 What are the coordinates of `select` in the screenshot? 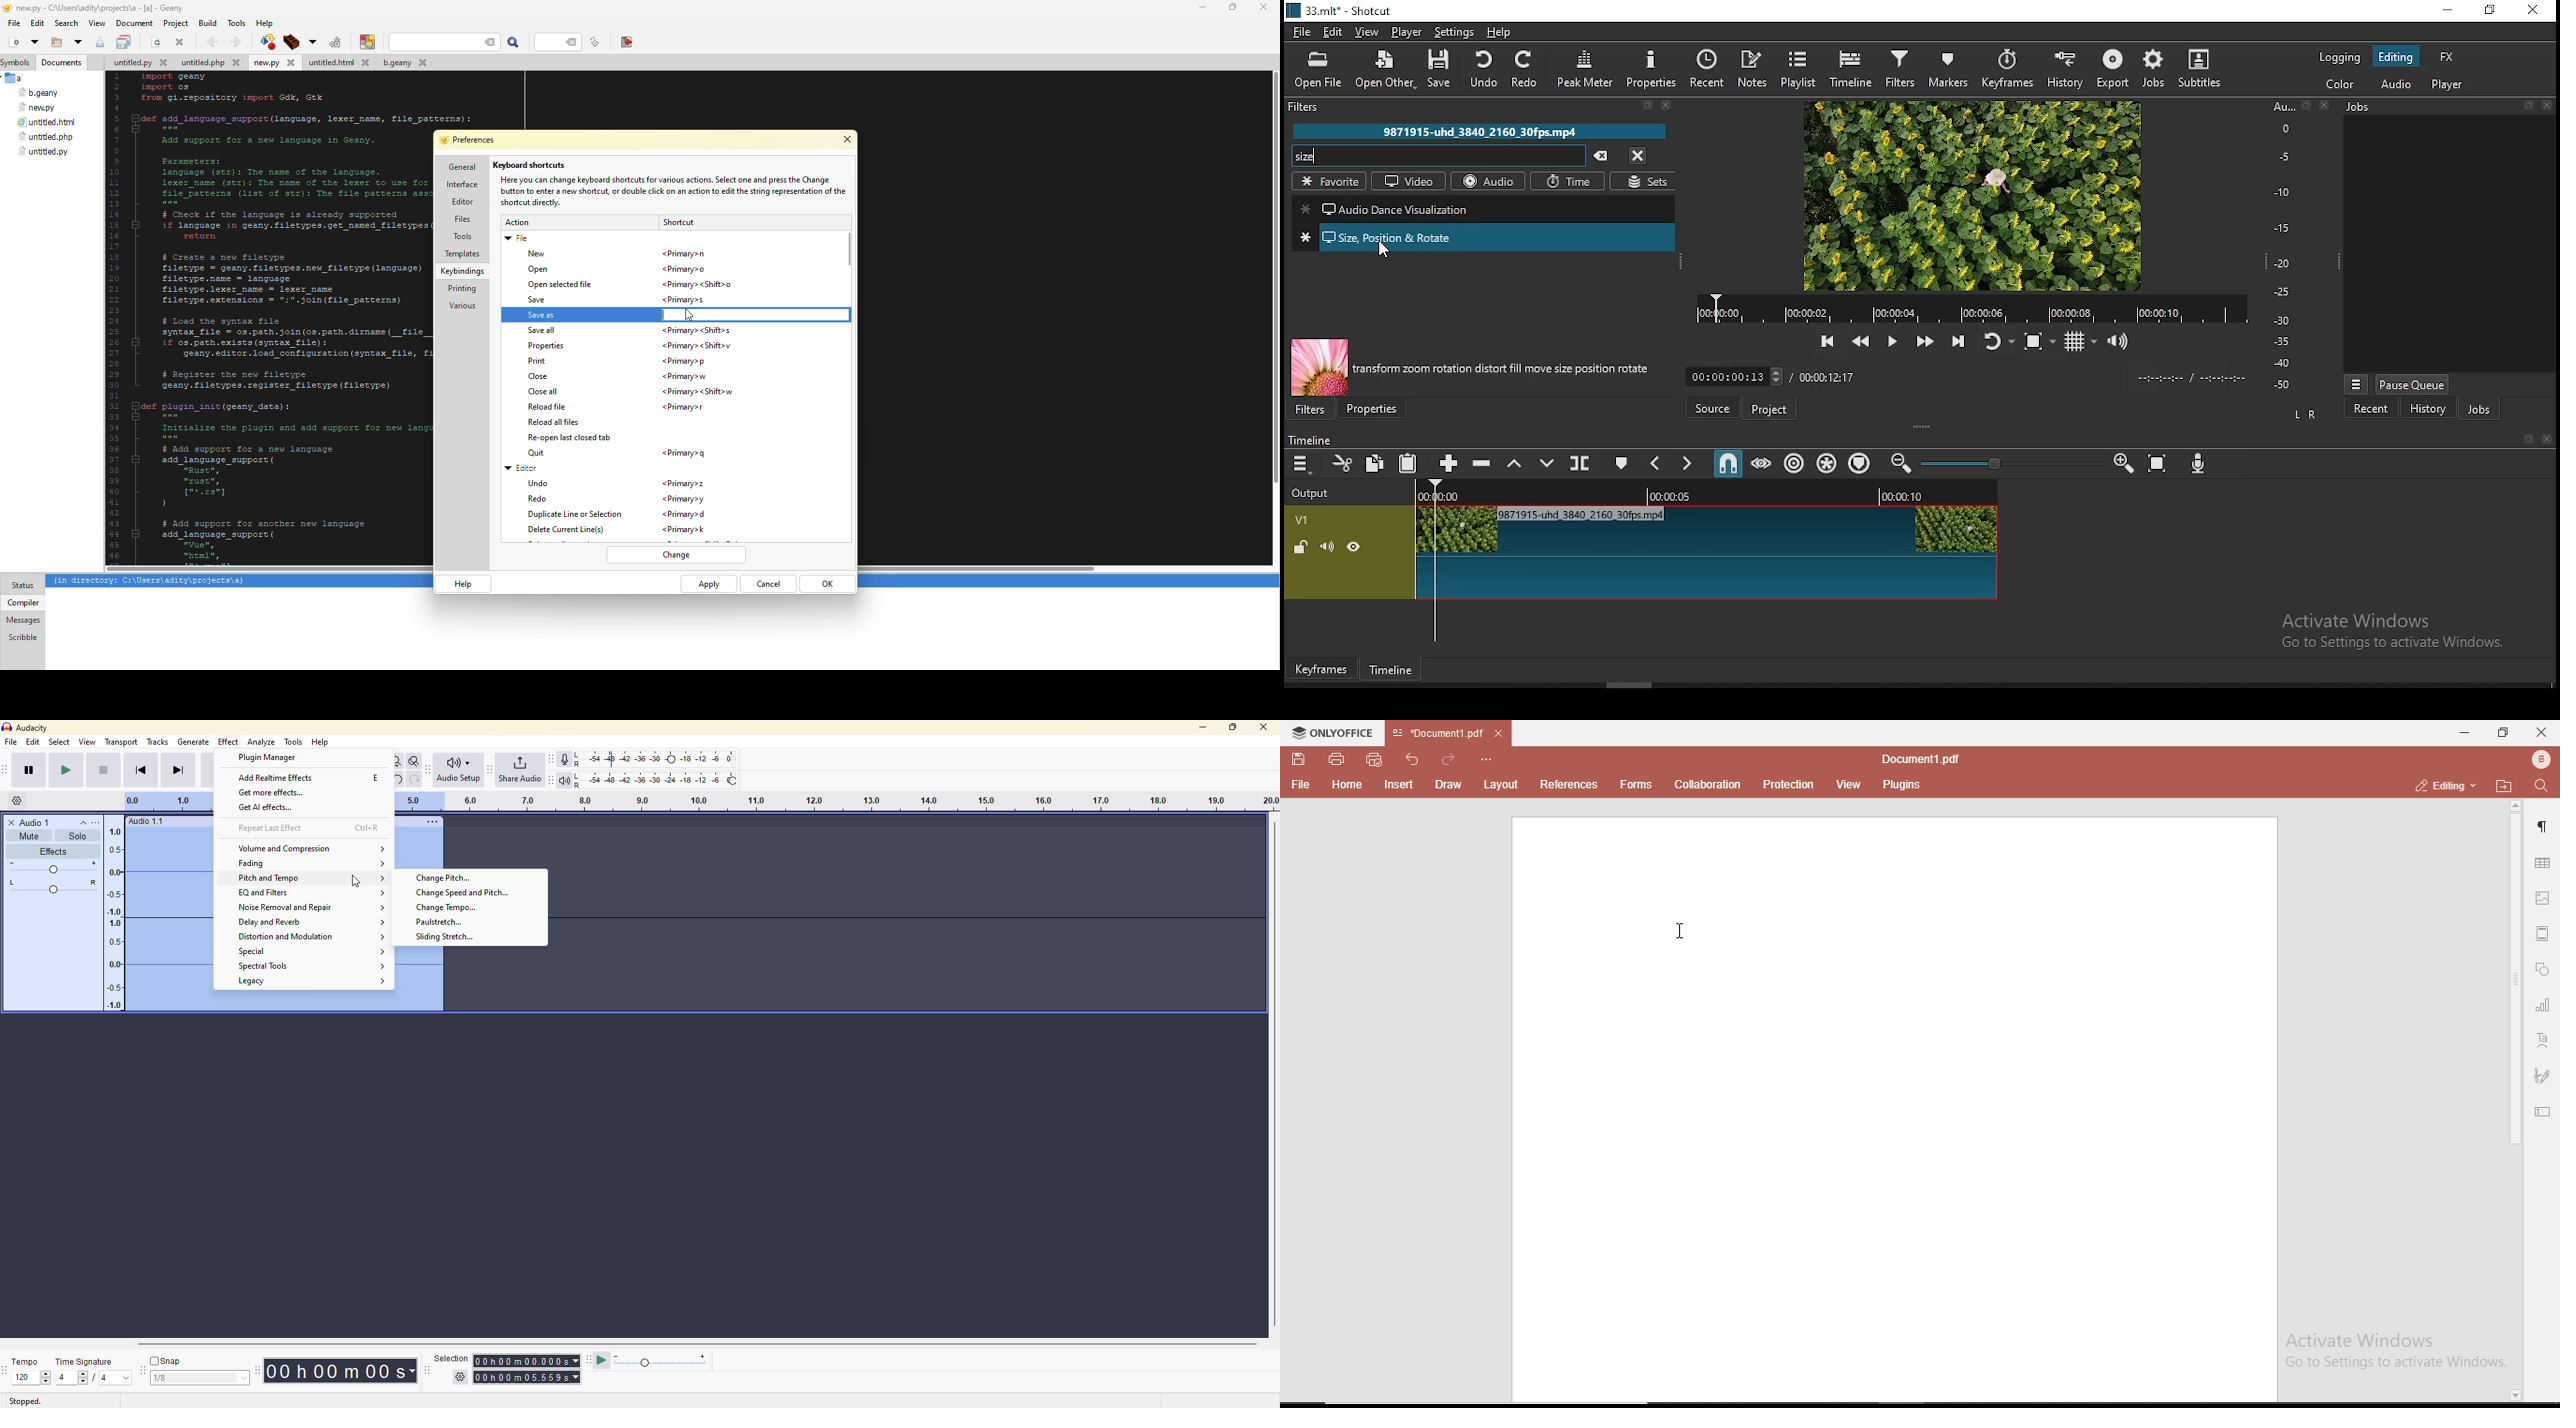 It's located at (85, 1378).